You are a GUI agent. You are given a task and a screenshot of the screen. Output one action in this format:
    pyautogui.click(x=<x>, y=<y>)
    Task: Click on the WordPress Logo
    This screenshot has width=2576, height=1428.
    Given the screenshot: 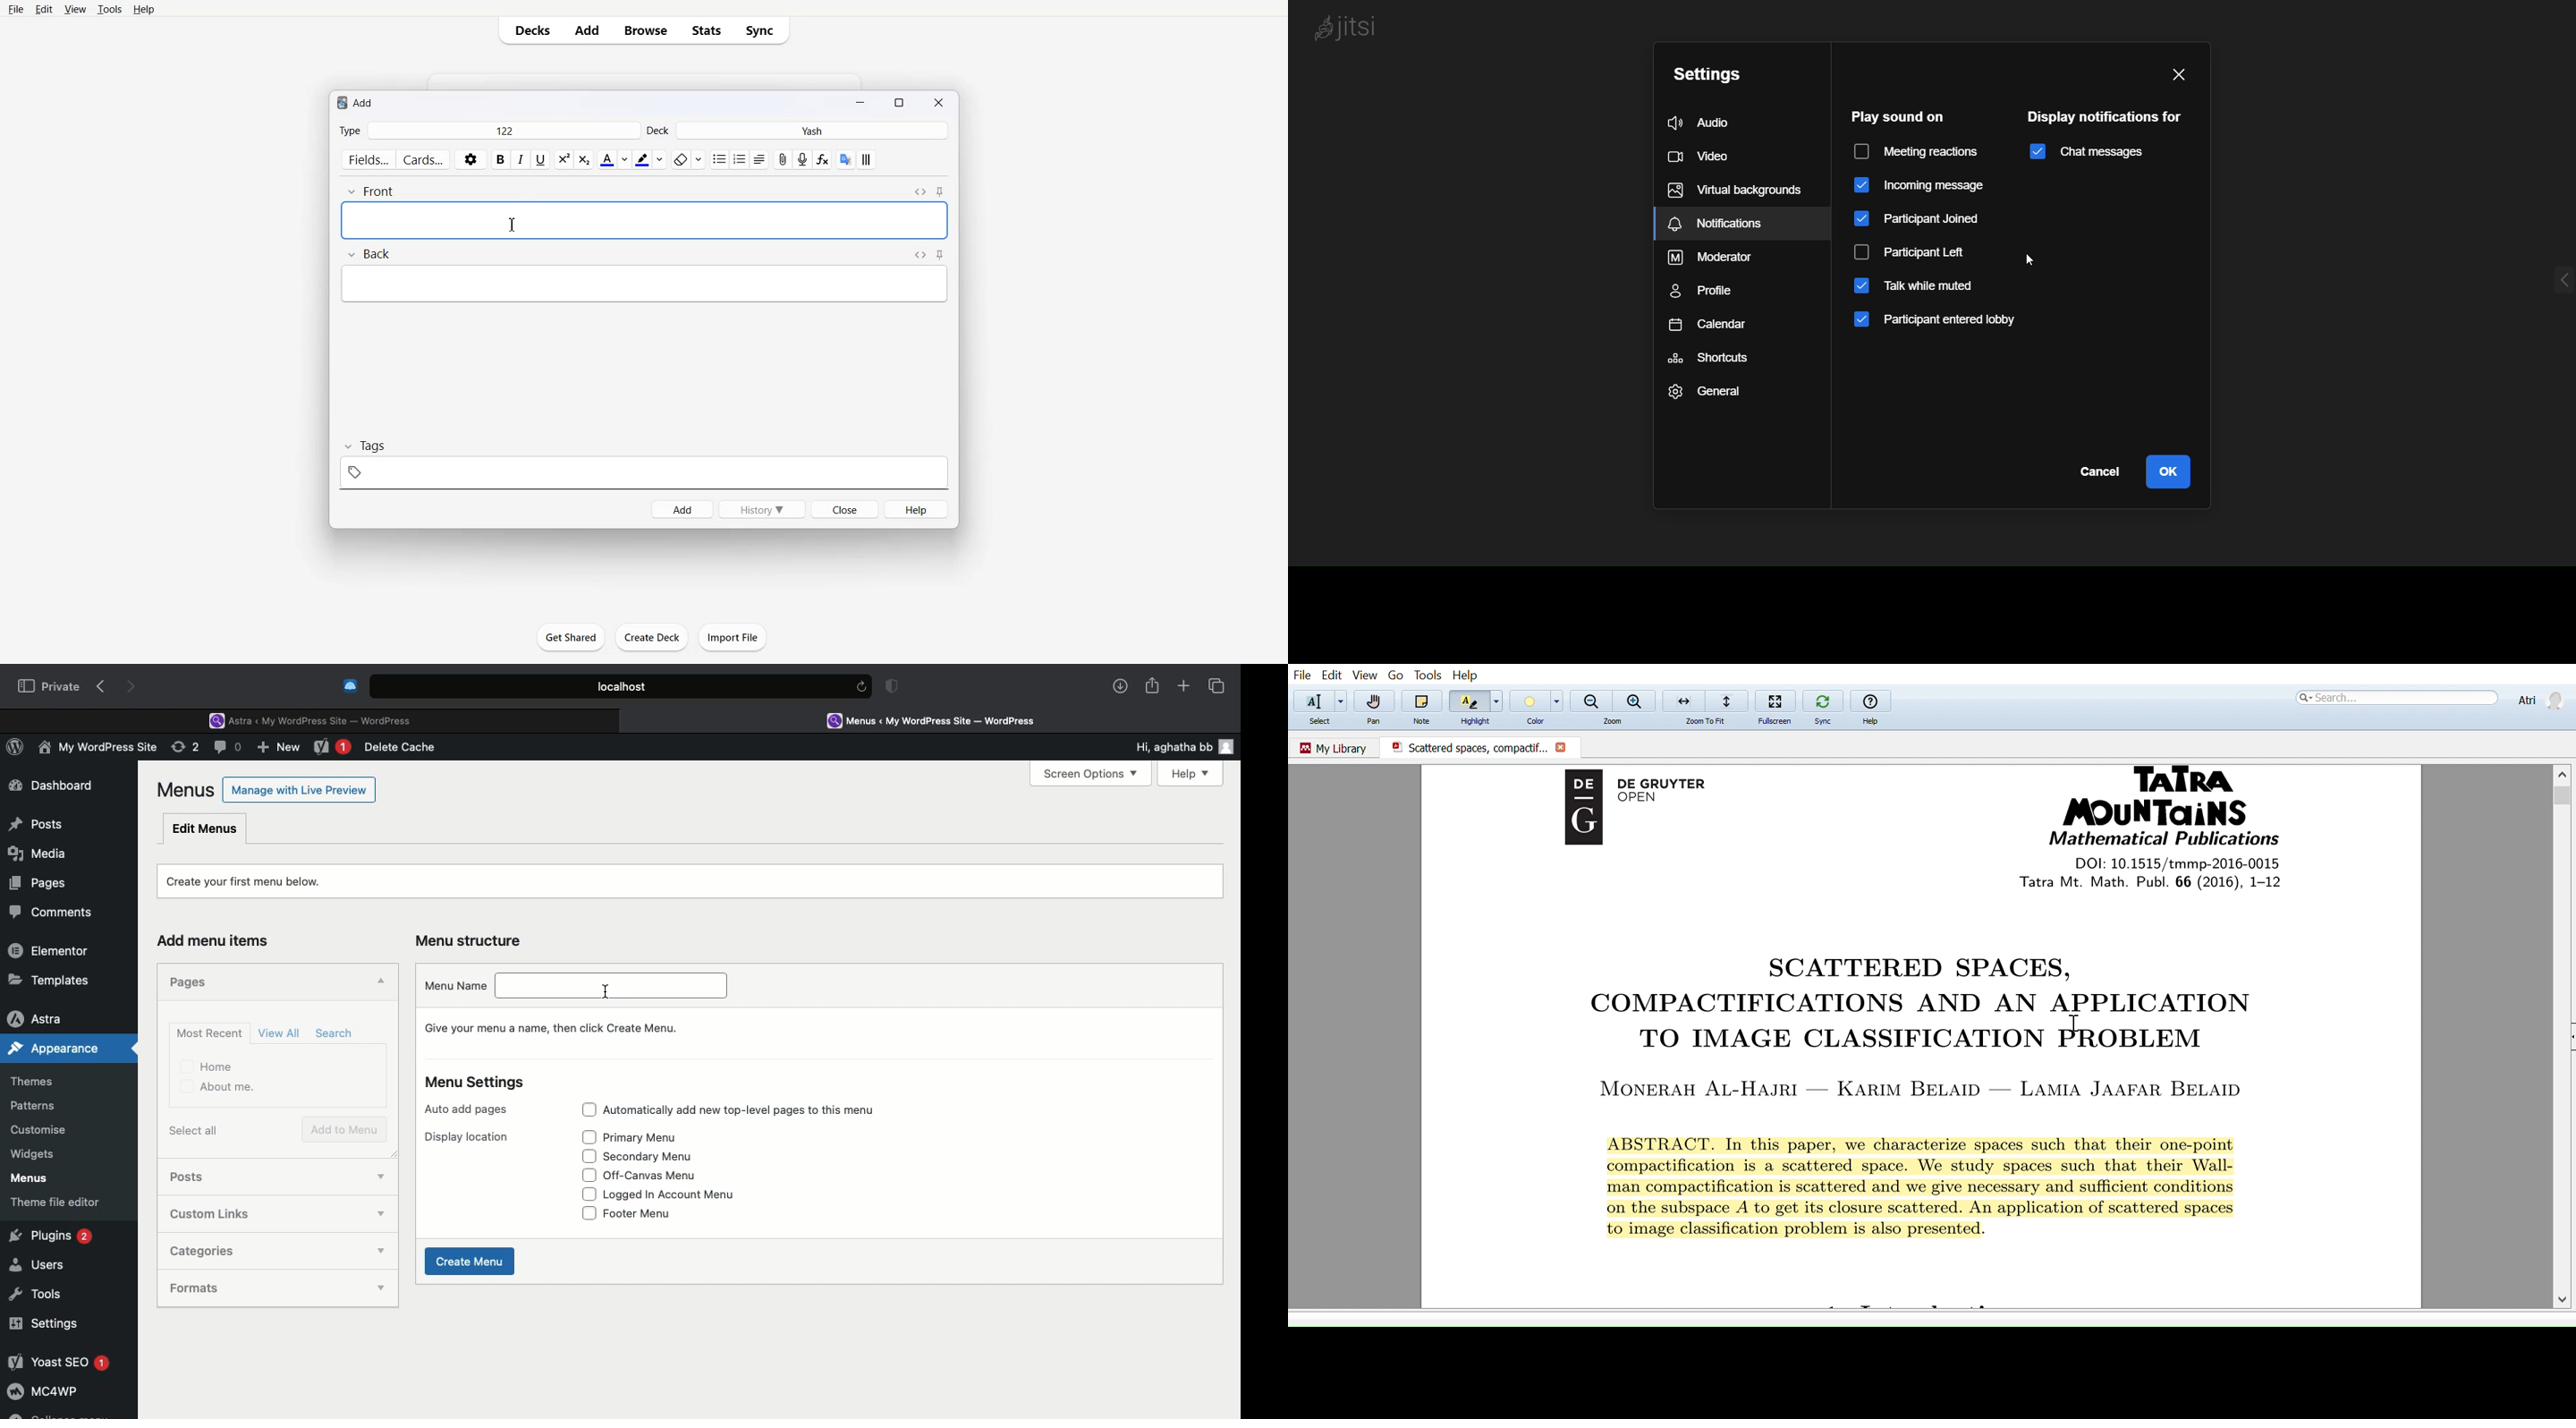 What is the action you would take?
    pyautogui.click(x=18, y=749)
    